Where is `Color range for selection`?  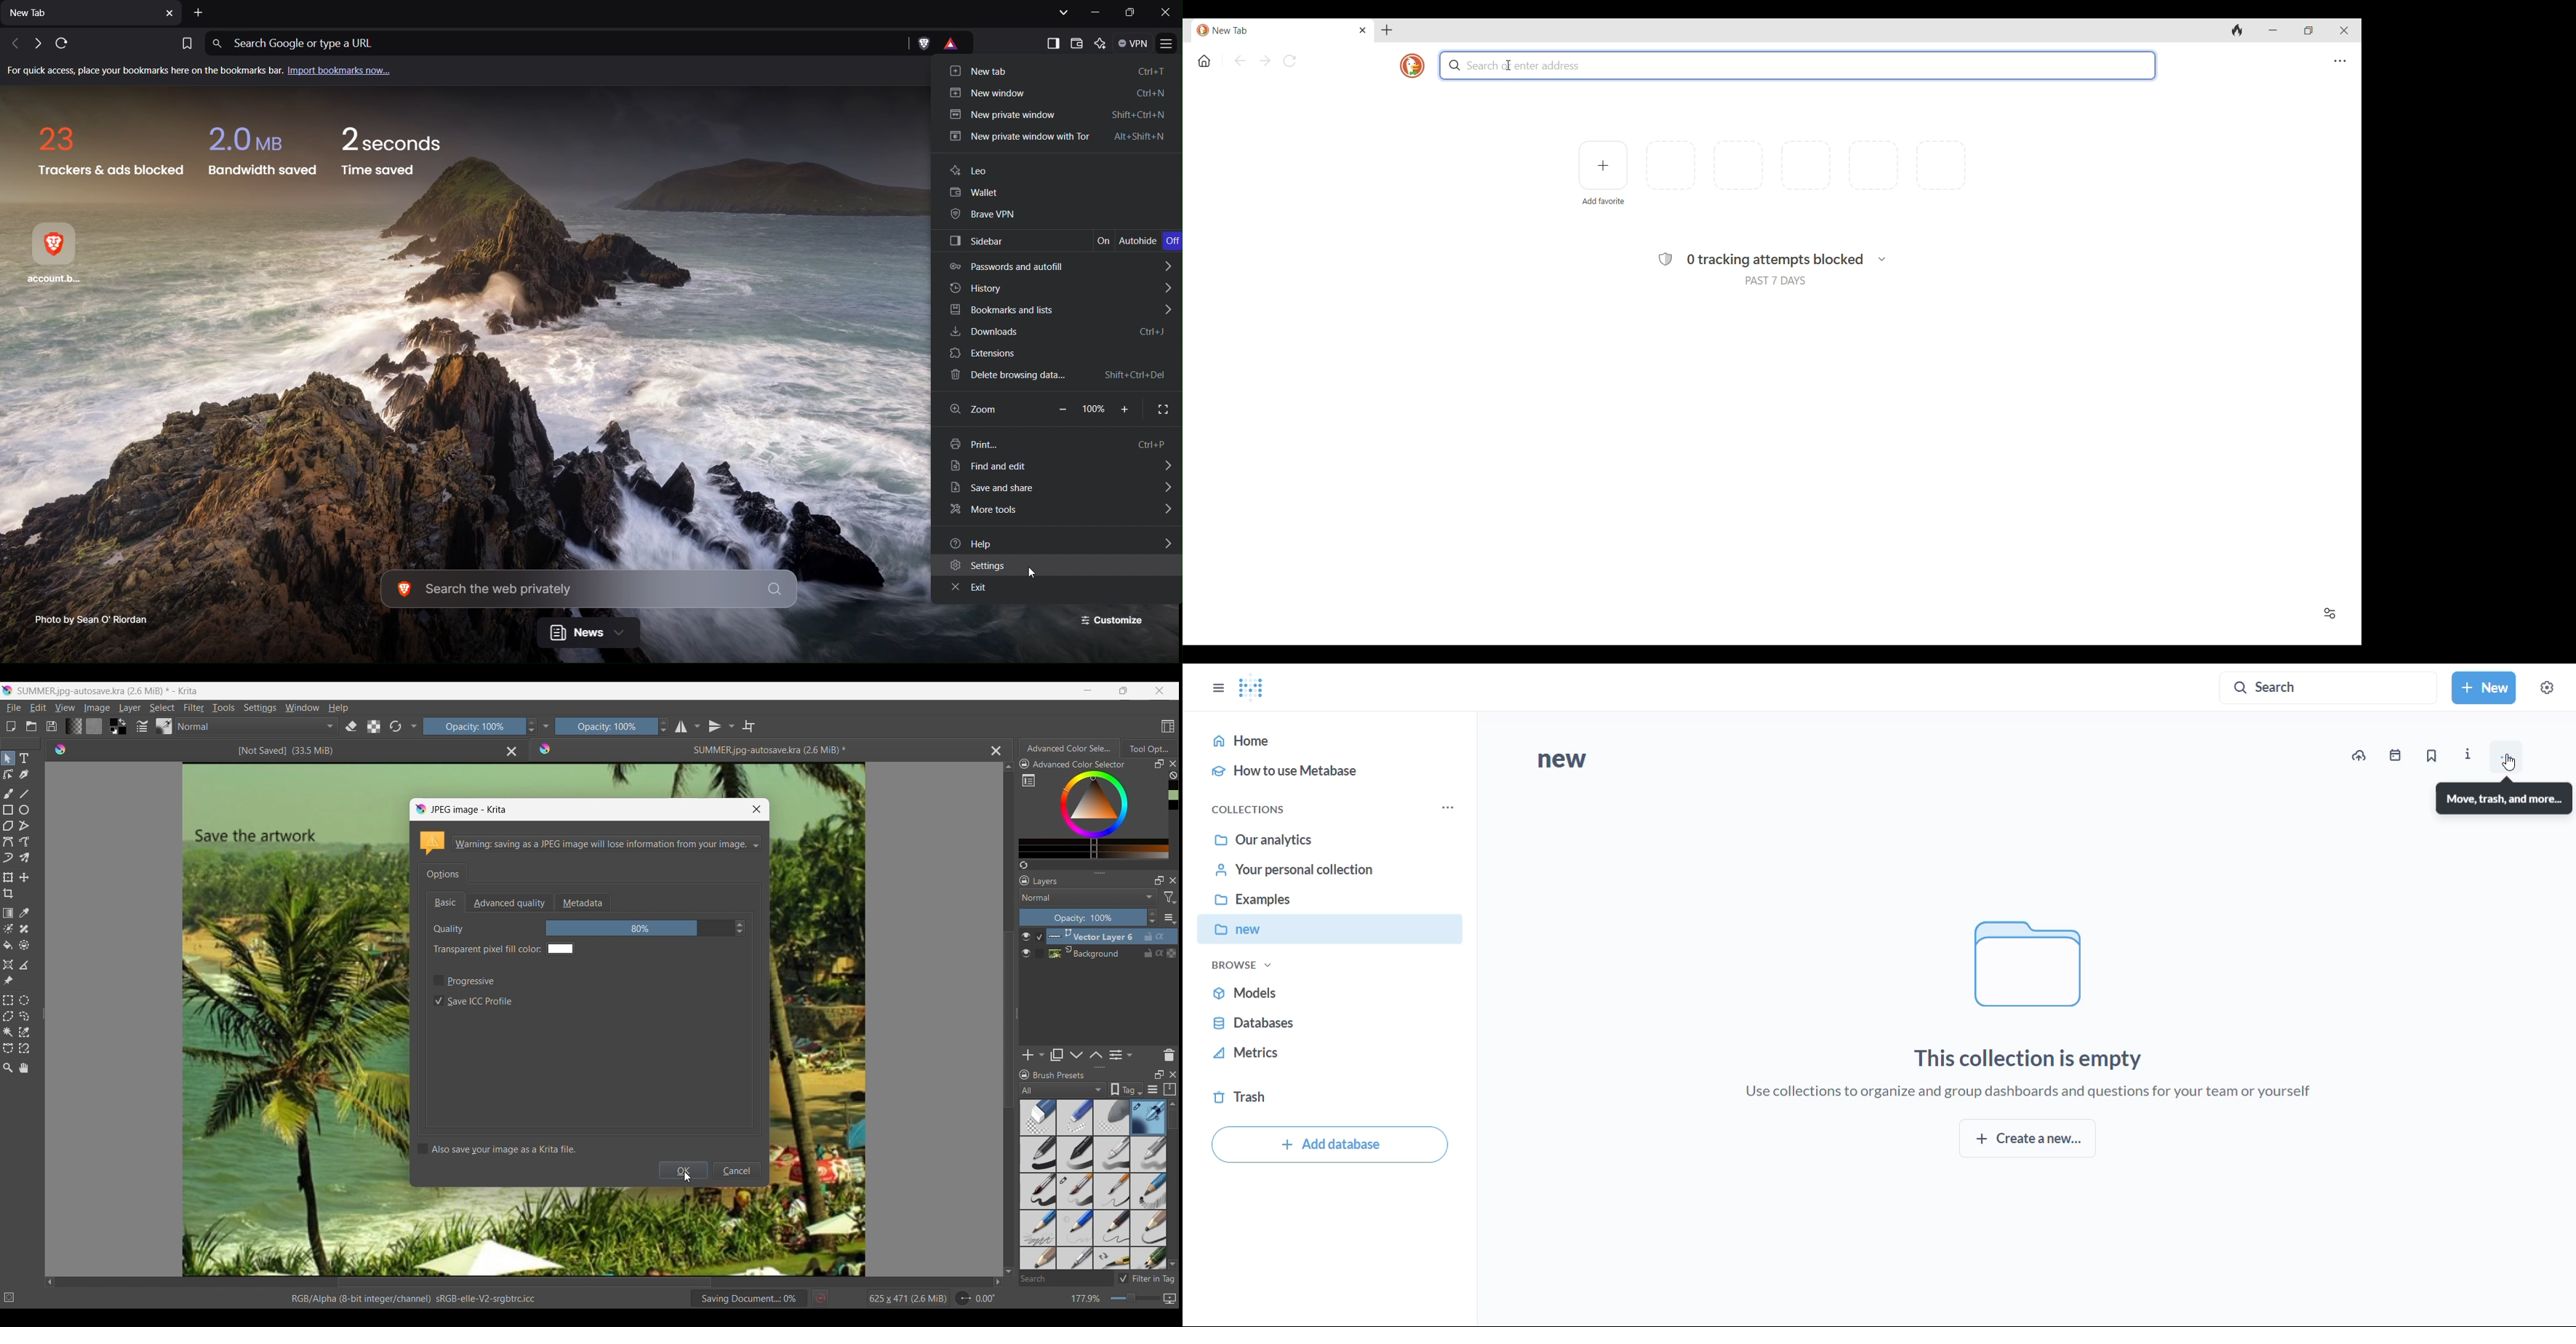 Color range for selection is located at coordinates (1102, 815).